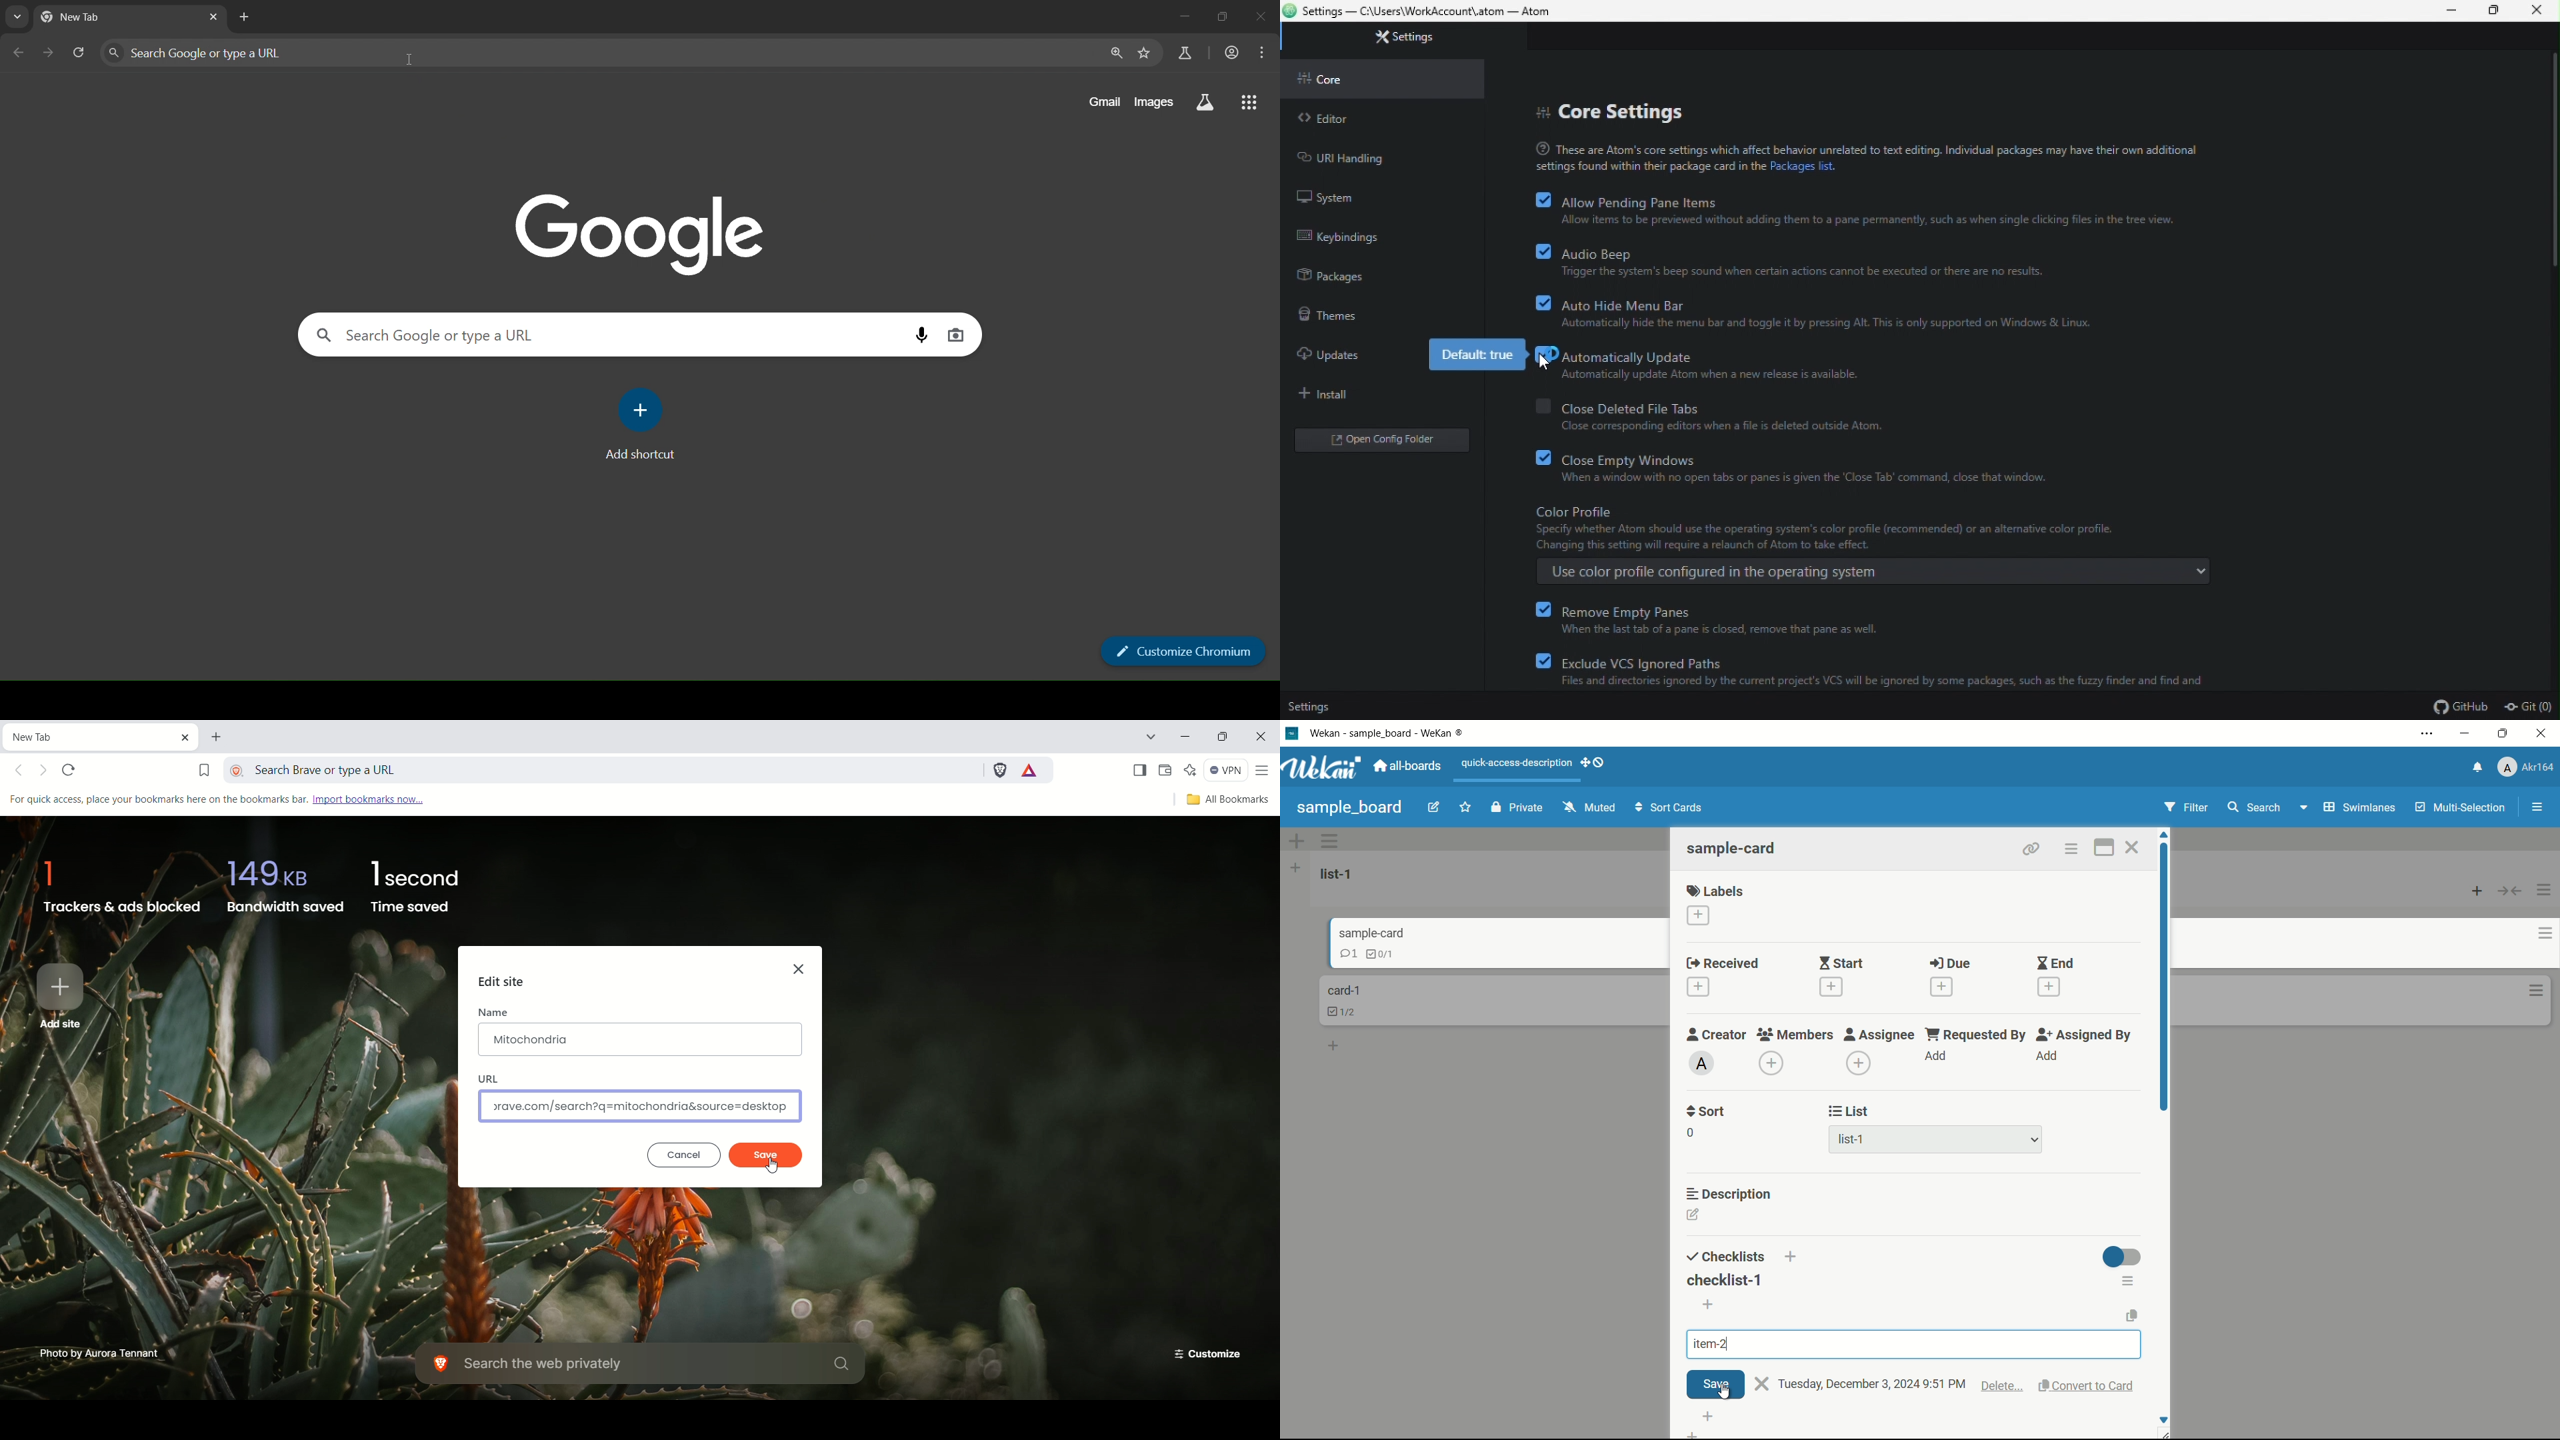  I want to click on search labs, so click(1205, 103).